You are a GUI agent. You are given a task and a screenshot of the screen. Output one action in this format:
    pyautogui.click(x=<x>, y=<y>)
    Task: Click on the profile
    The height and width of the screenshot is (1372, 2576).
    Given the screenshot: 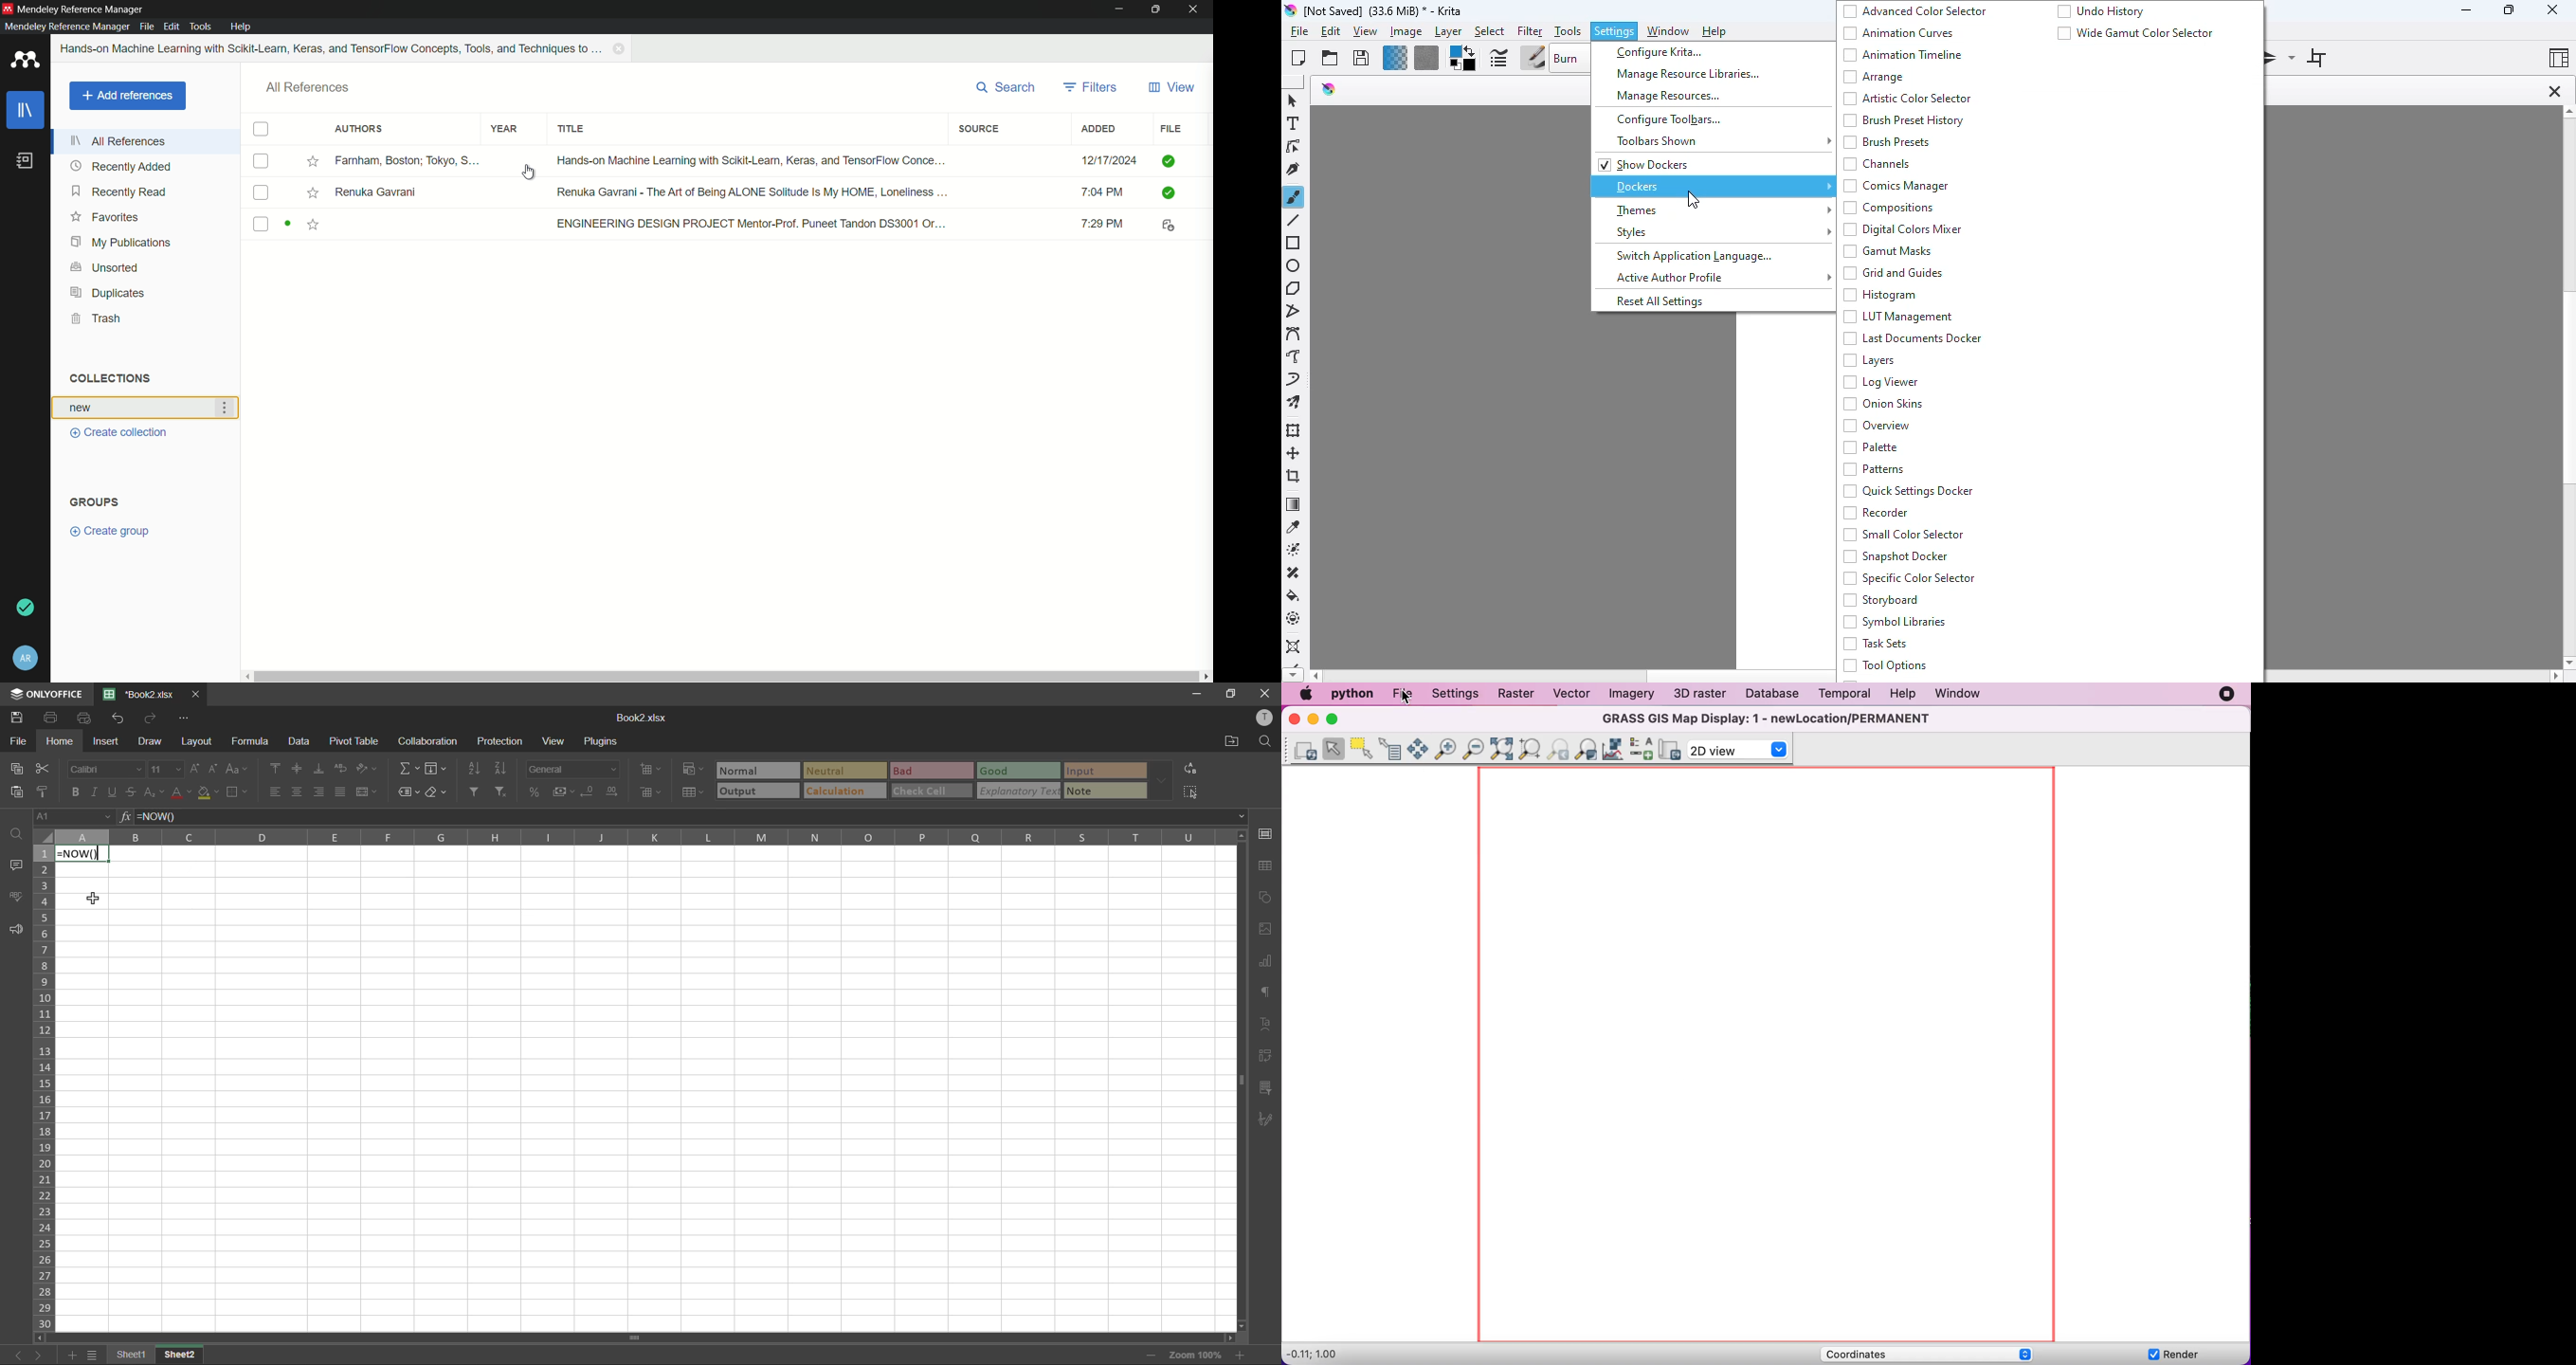 What is the action you would take?
    pyautogui.click(x=1267, y=719)
    